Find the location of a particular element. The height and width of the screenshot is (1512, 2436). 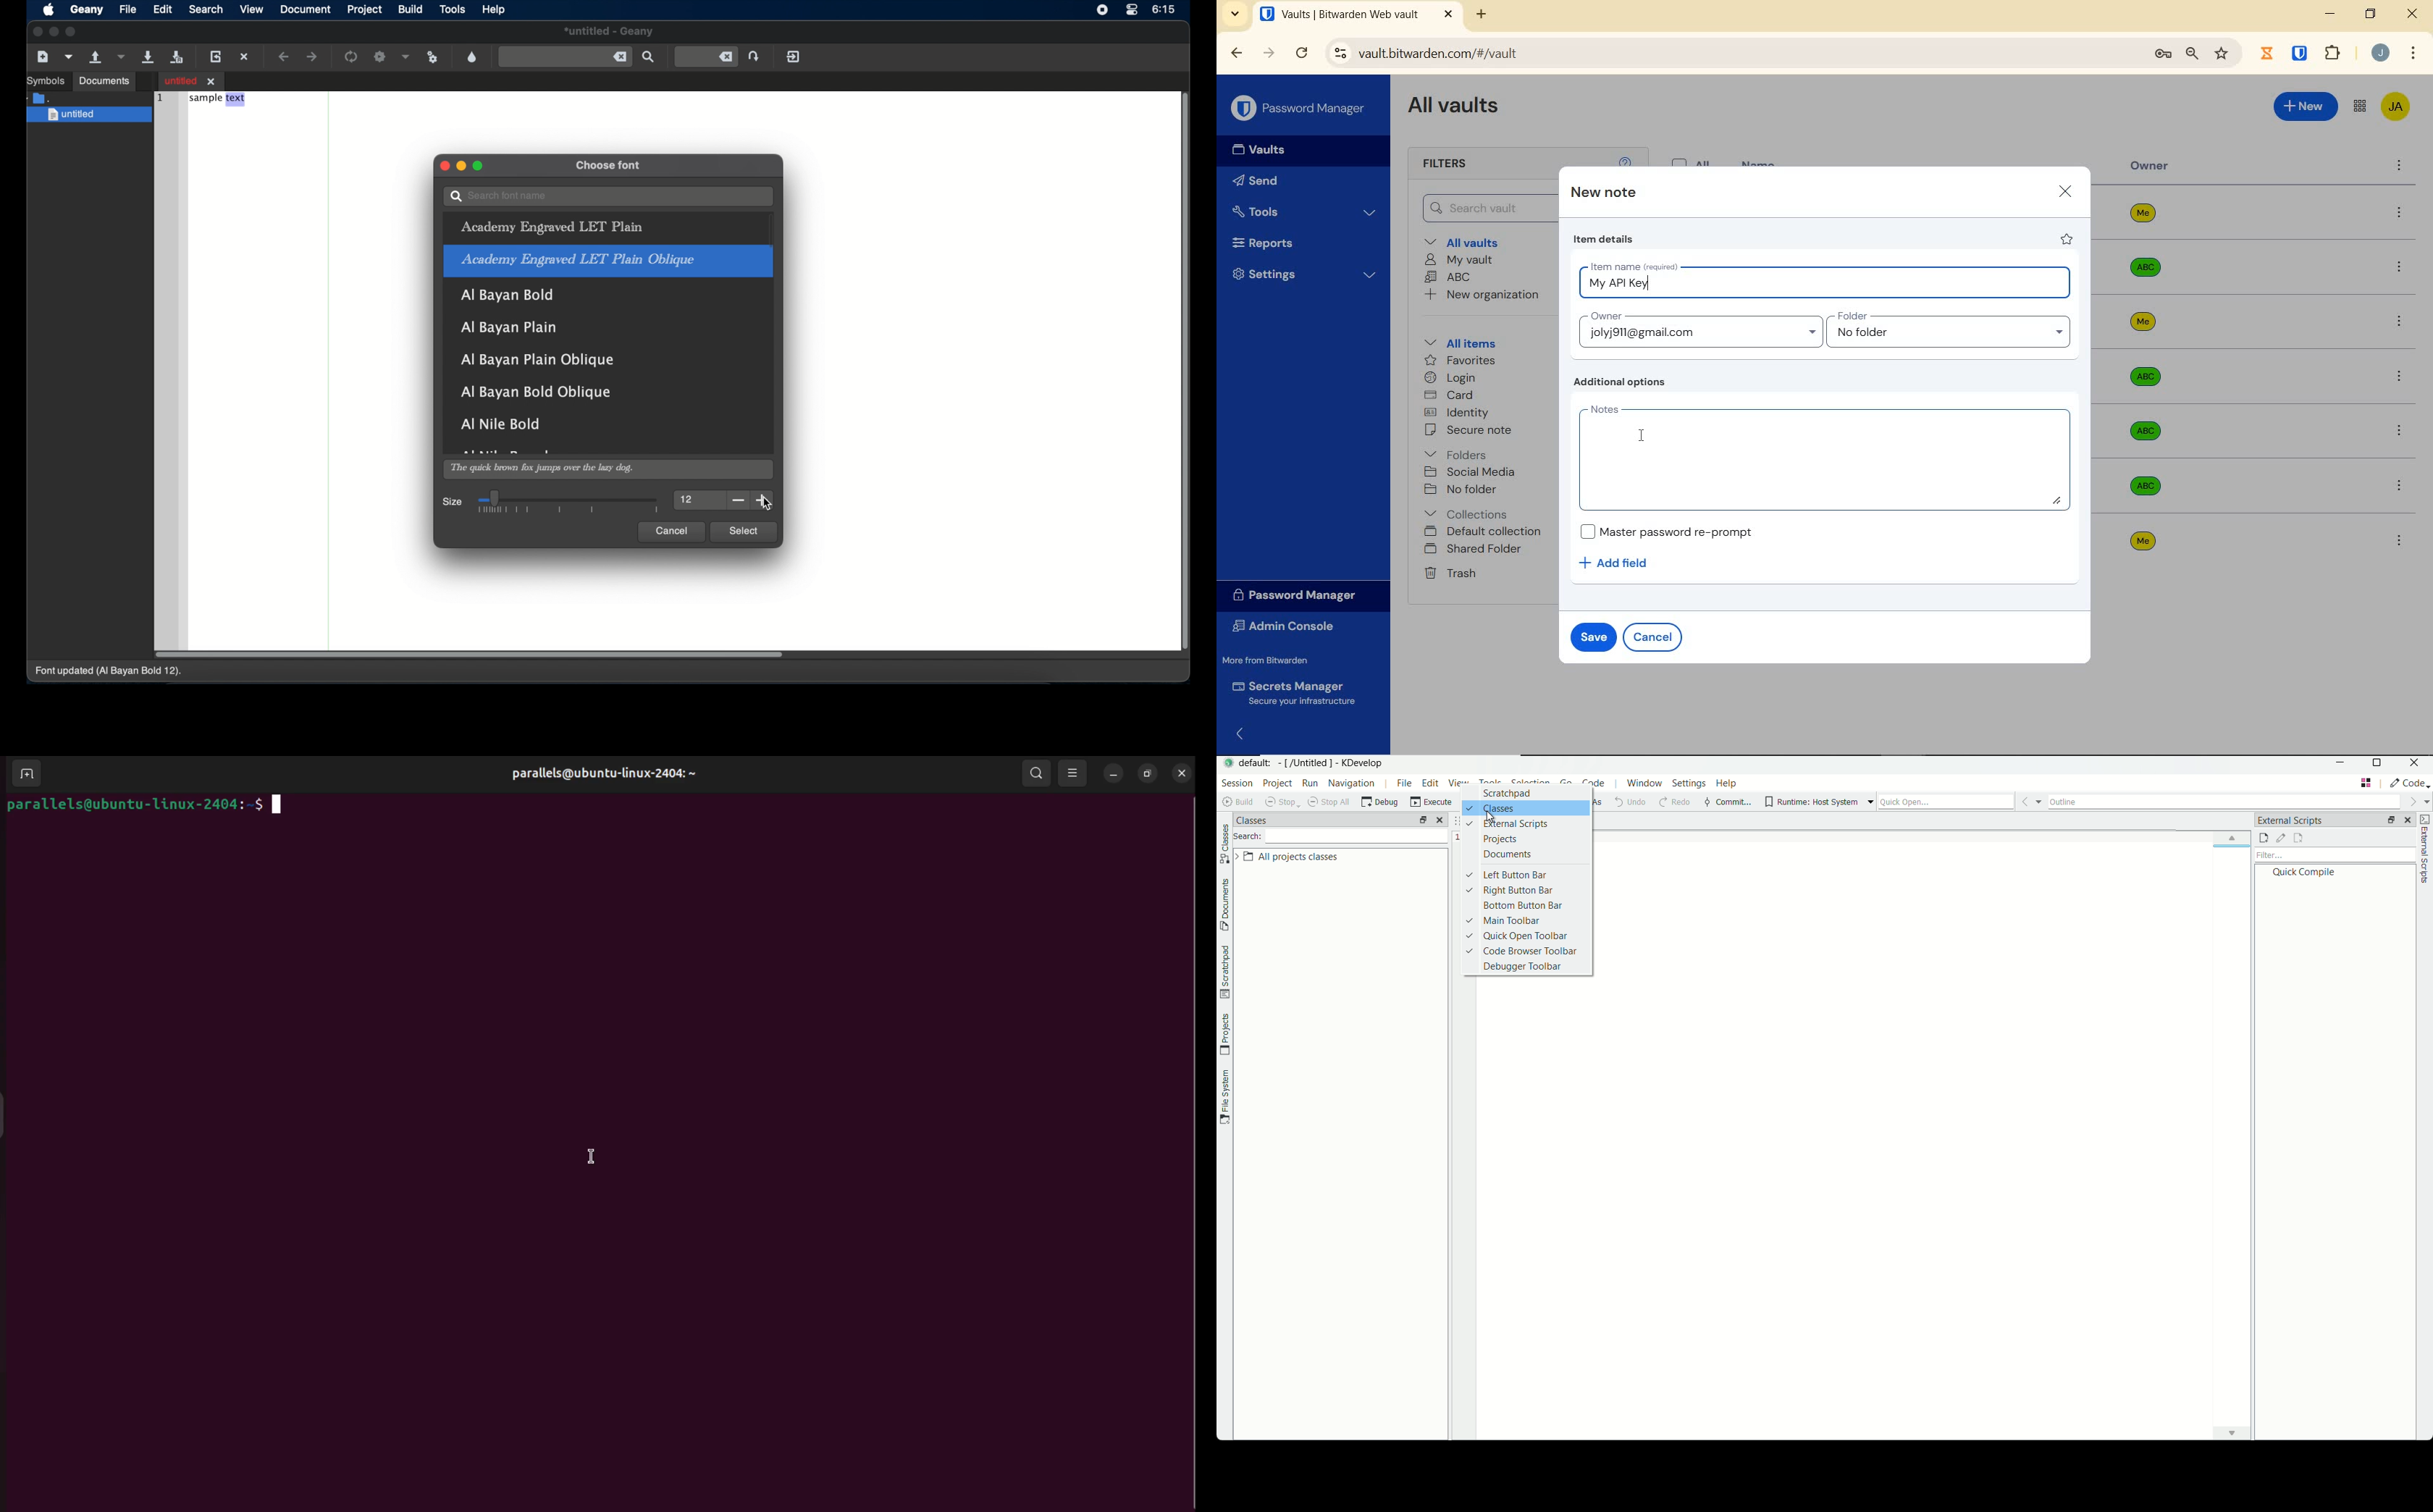

Filters is located at coordinates (1447, 164).